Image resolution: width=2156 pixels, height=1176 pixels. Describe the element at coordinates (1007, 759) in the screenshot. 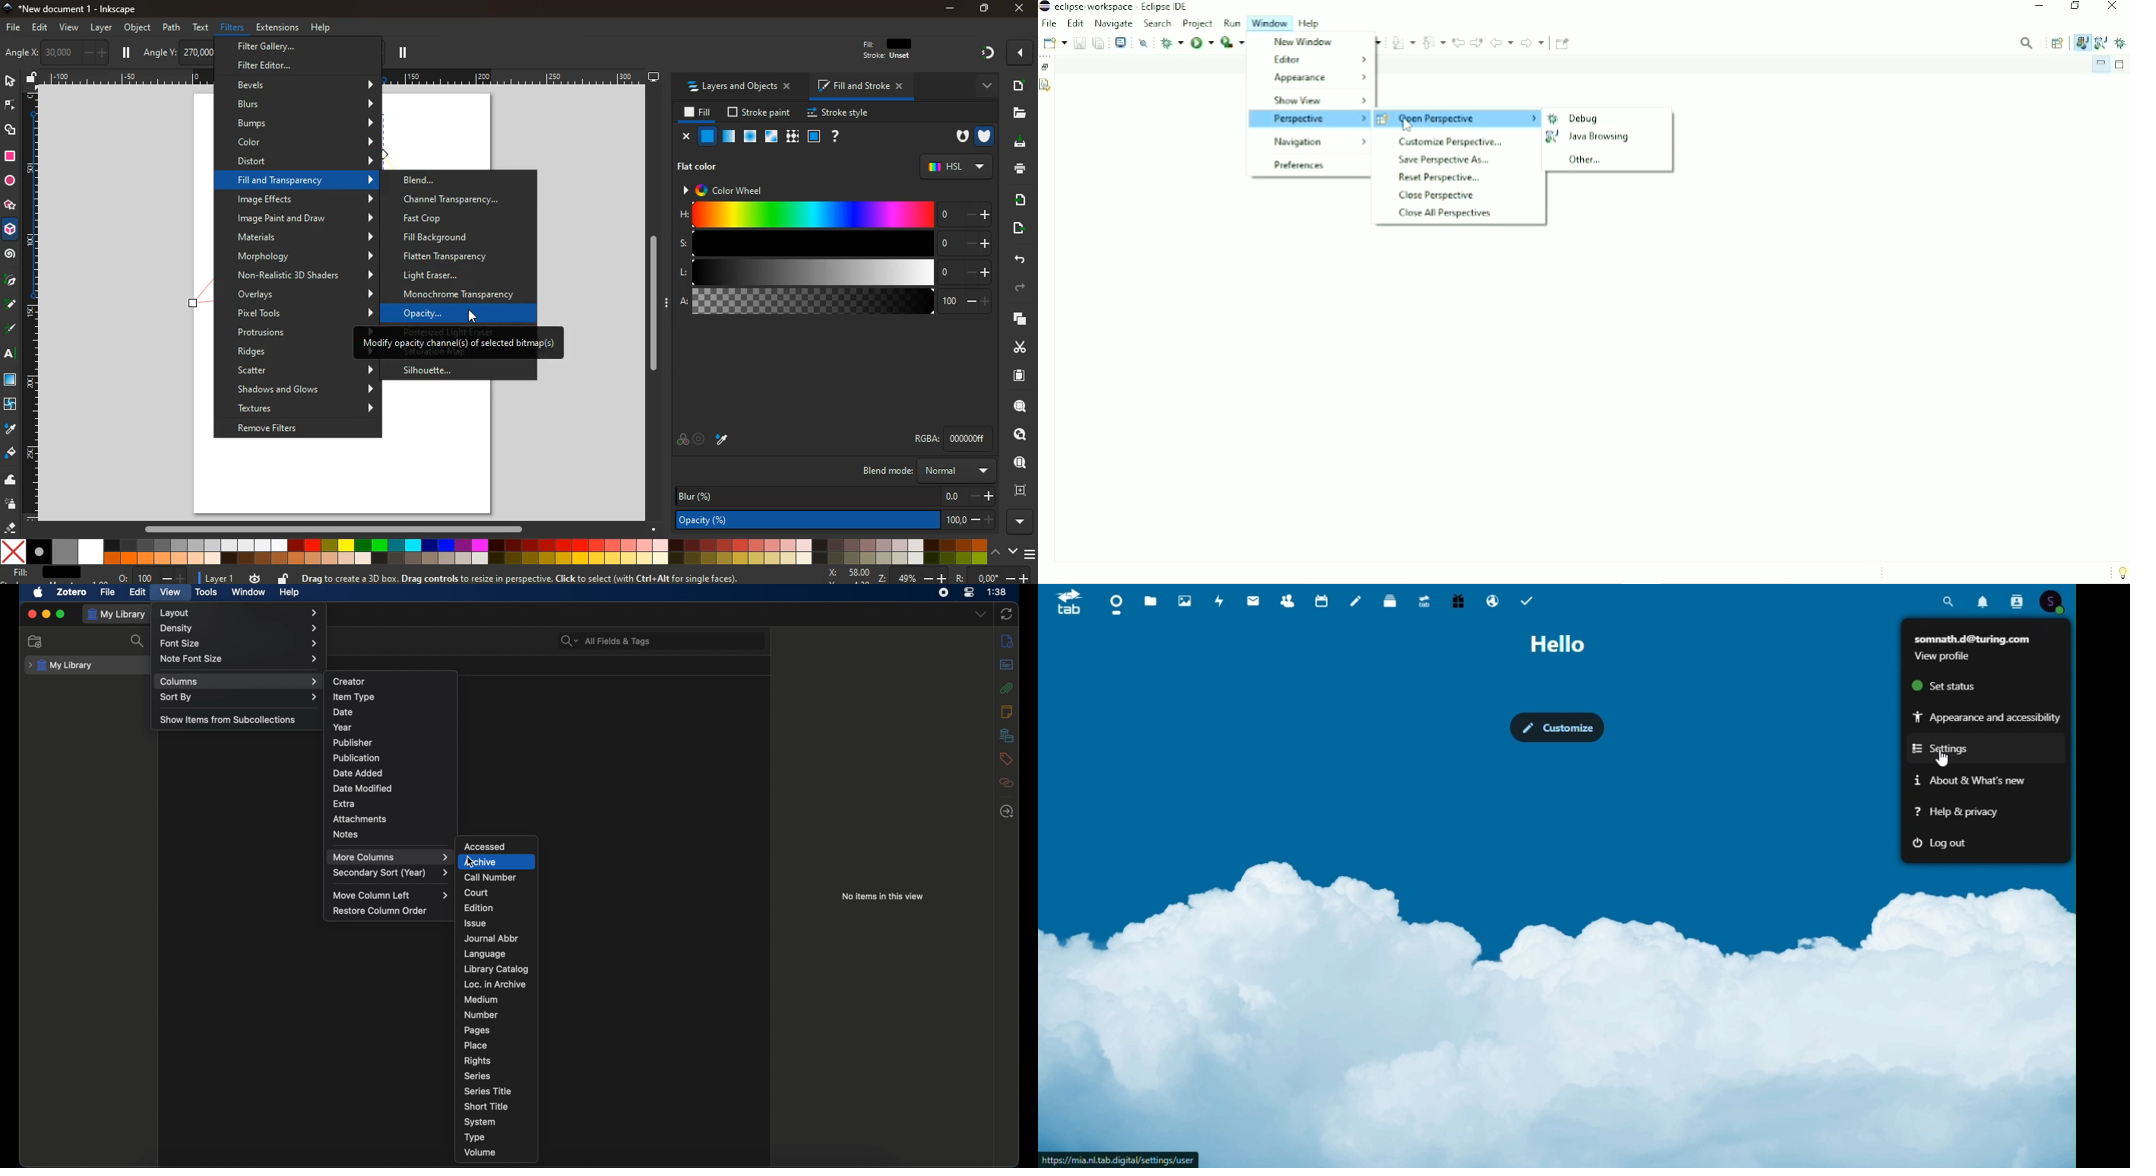

I see `tags` at that location.